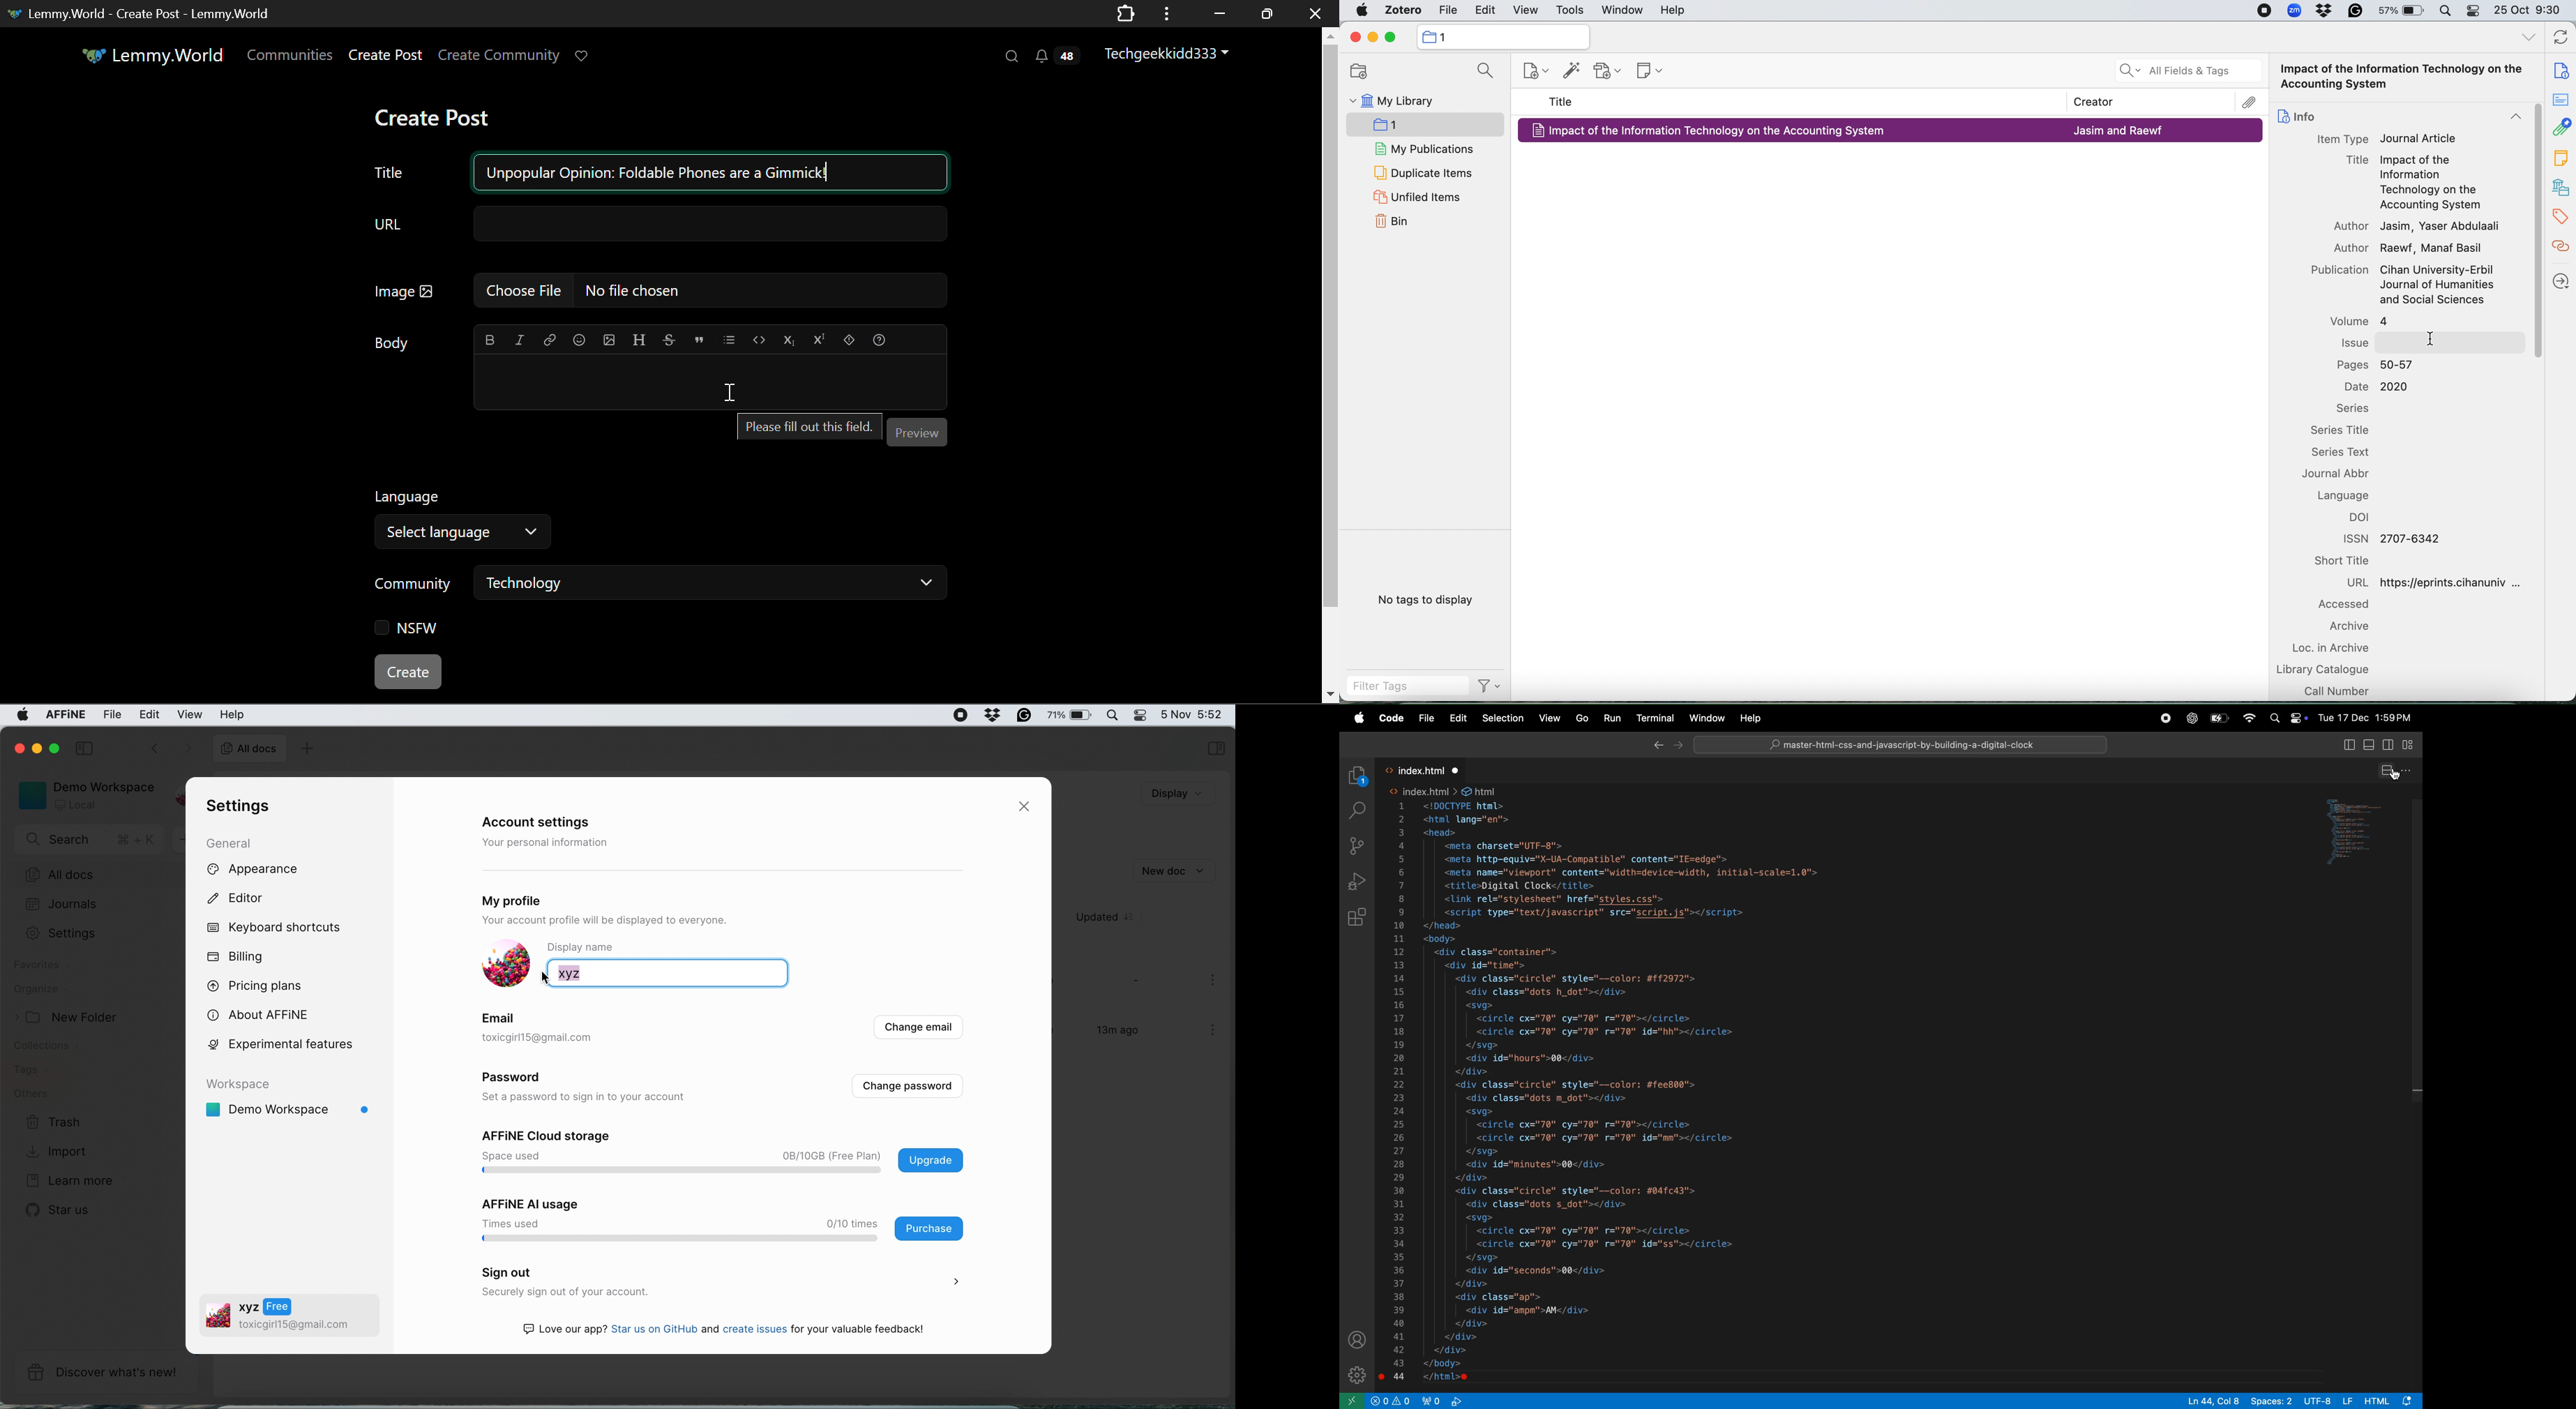 This screenshot has width=2576, height=1428. What do you see at coordinates (1373, 36) in the screenshot?
I see `minimise` at bounding box center [1373, 36].